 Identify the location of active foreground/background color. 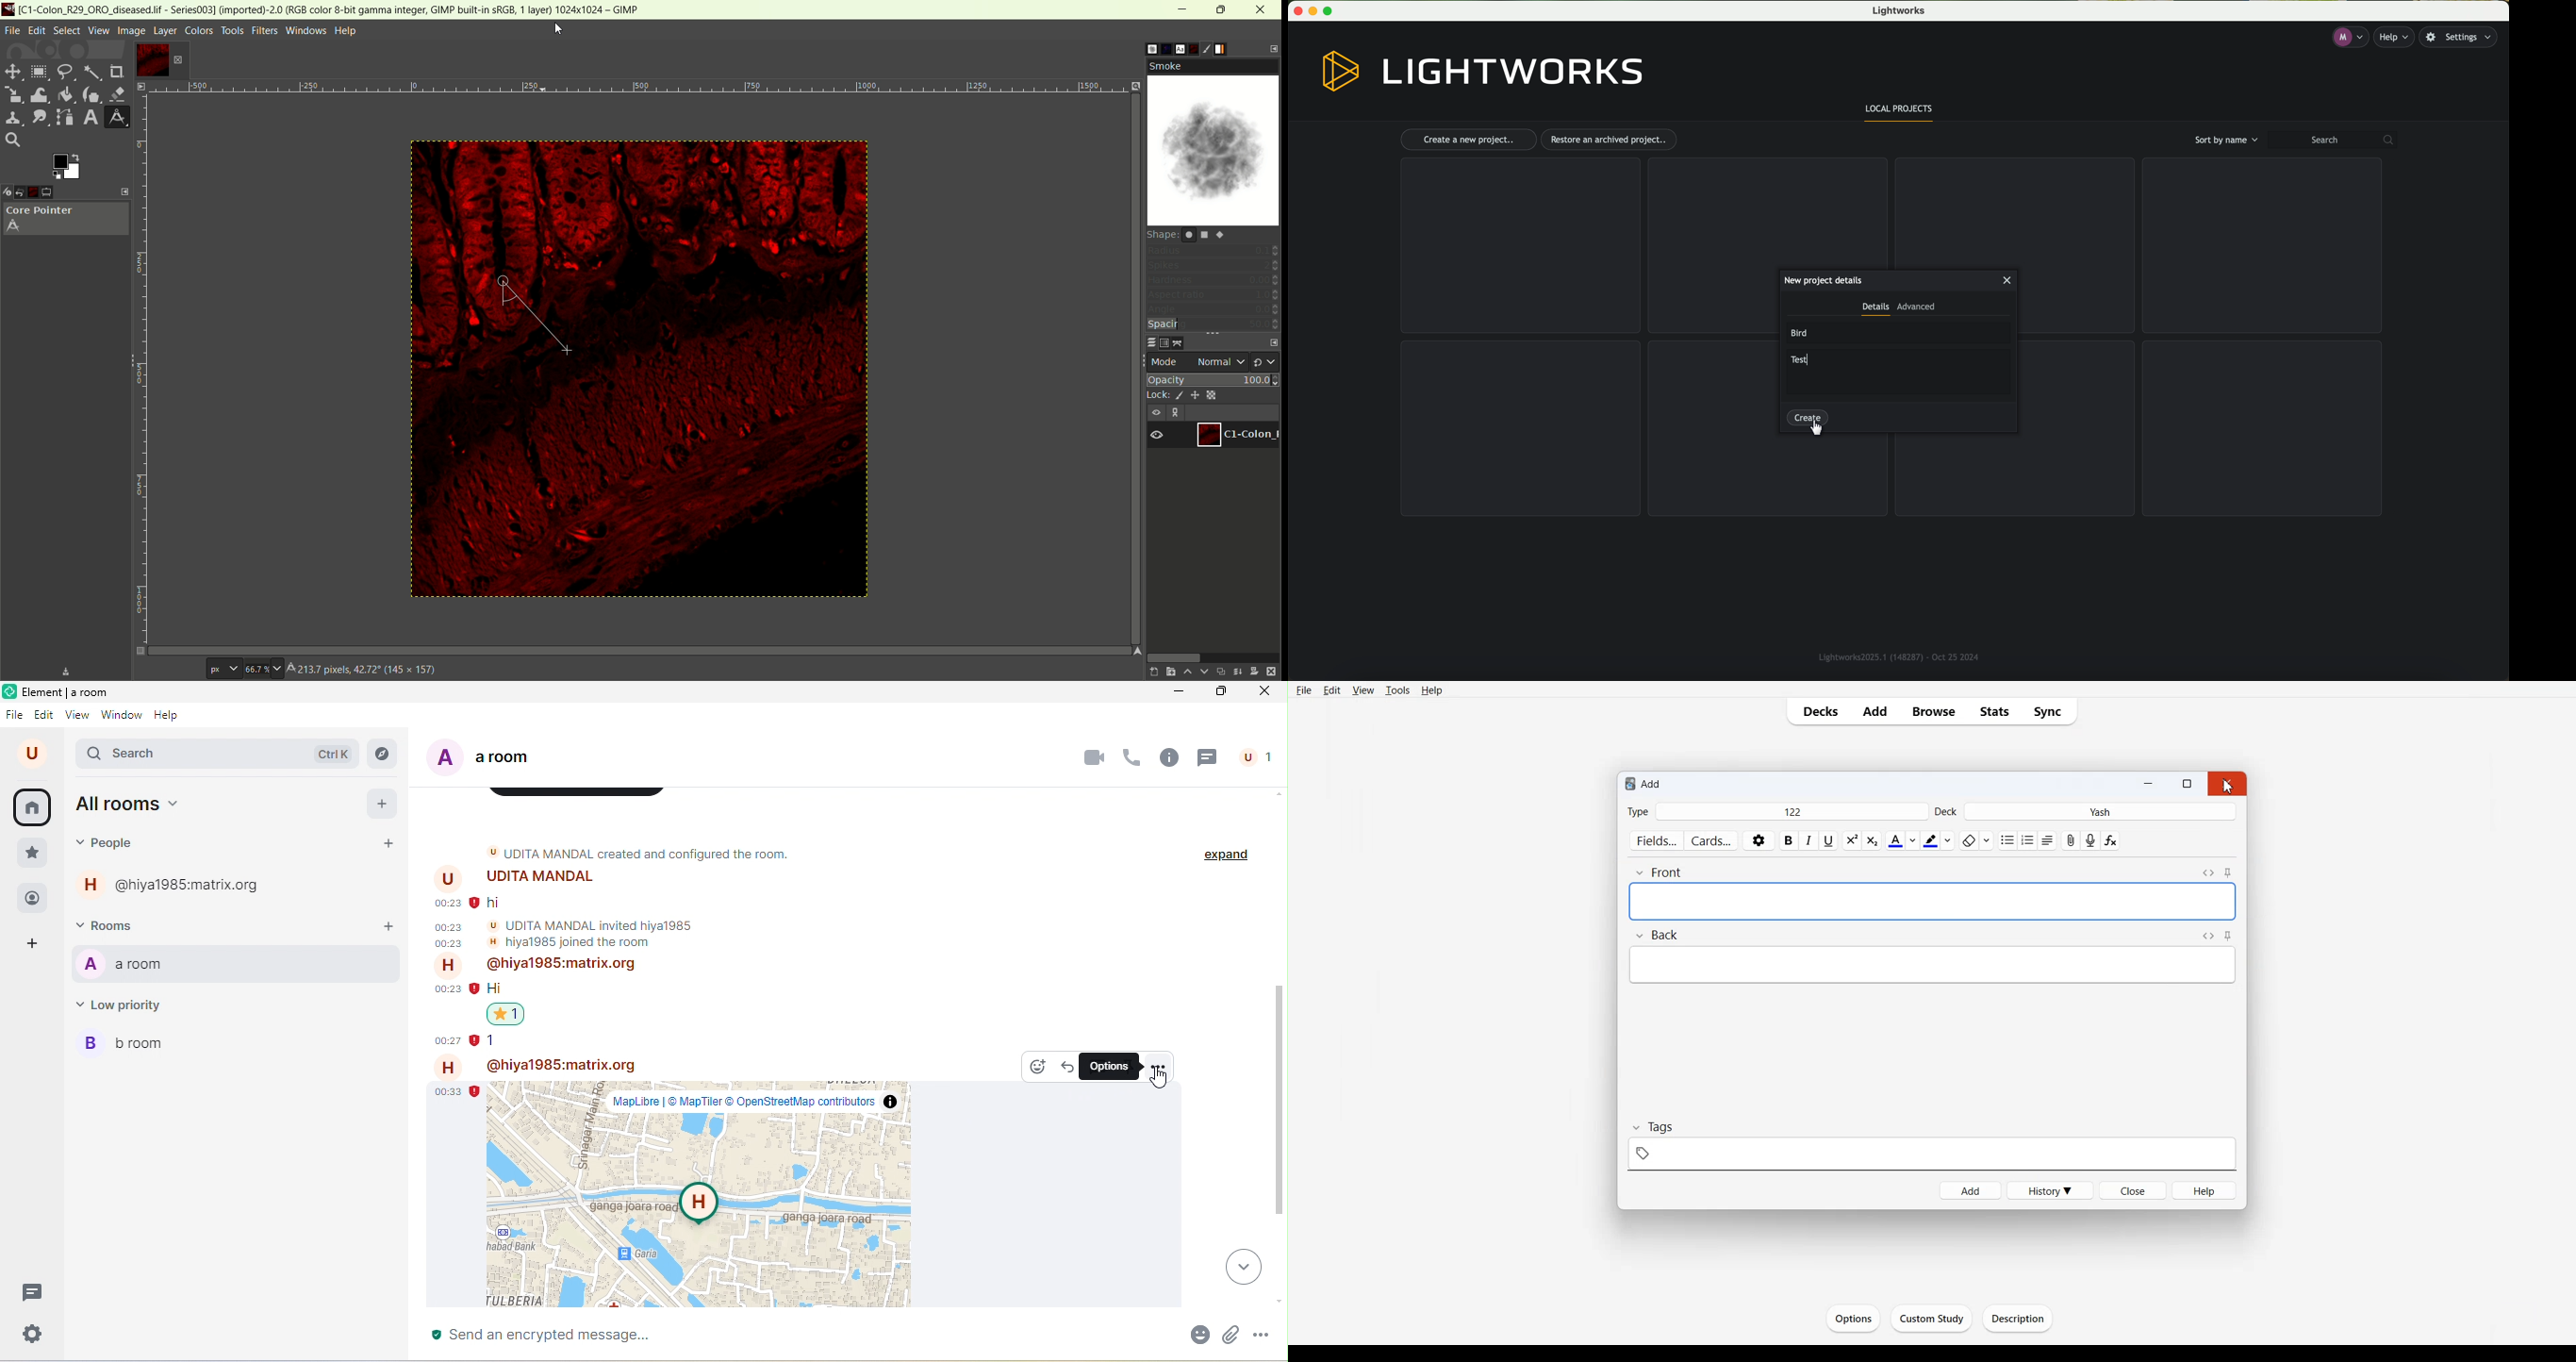
(64, 166).